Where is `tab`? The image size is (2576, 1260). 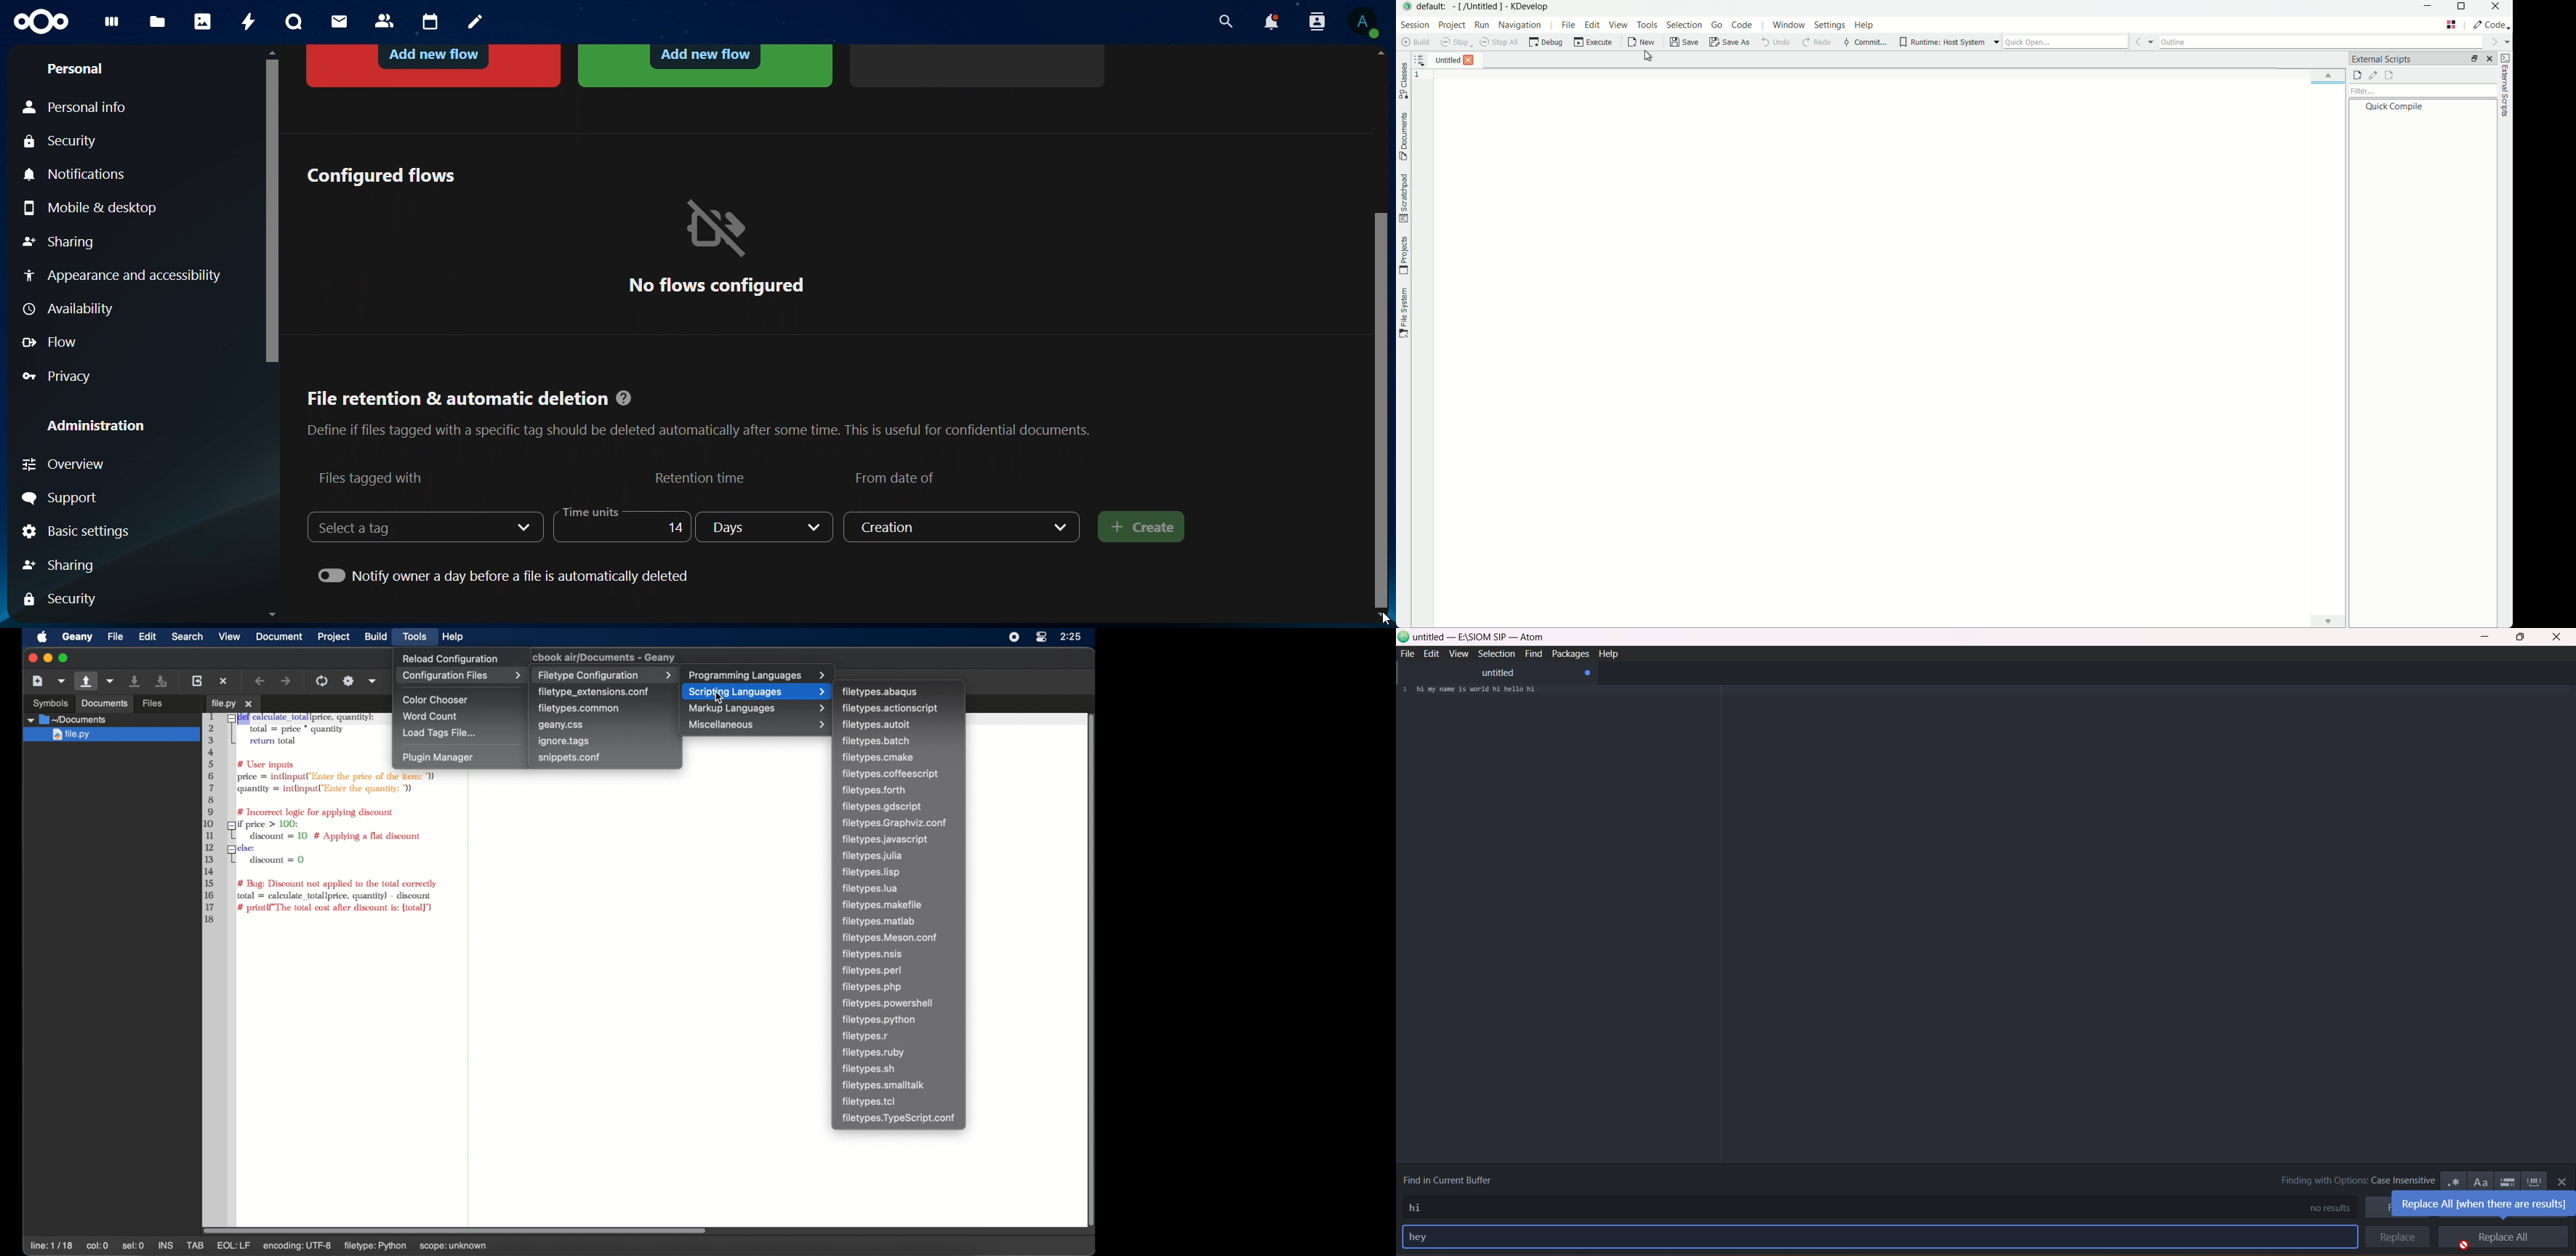
tab is located at coordinates (196, 1246).